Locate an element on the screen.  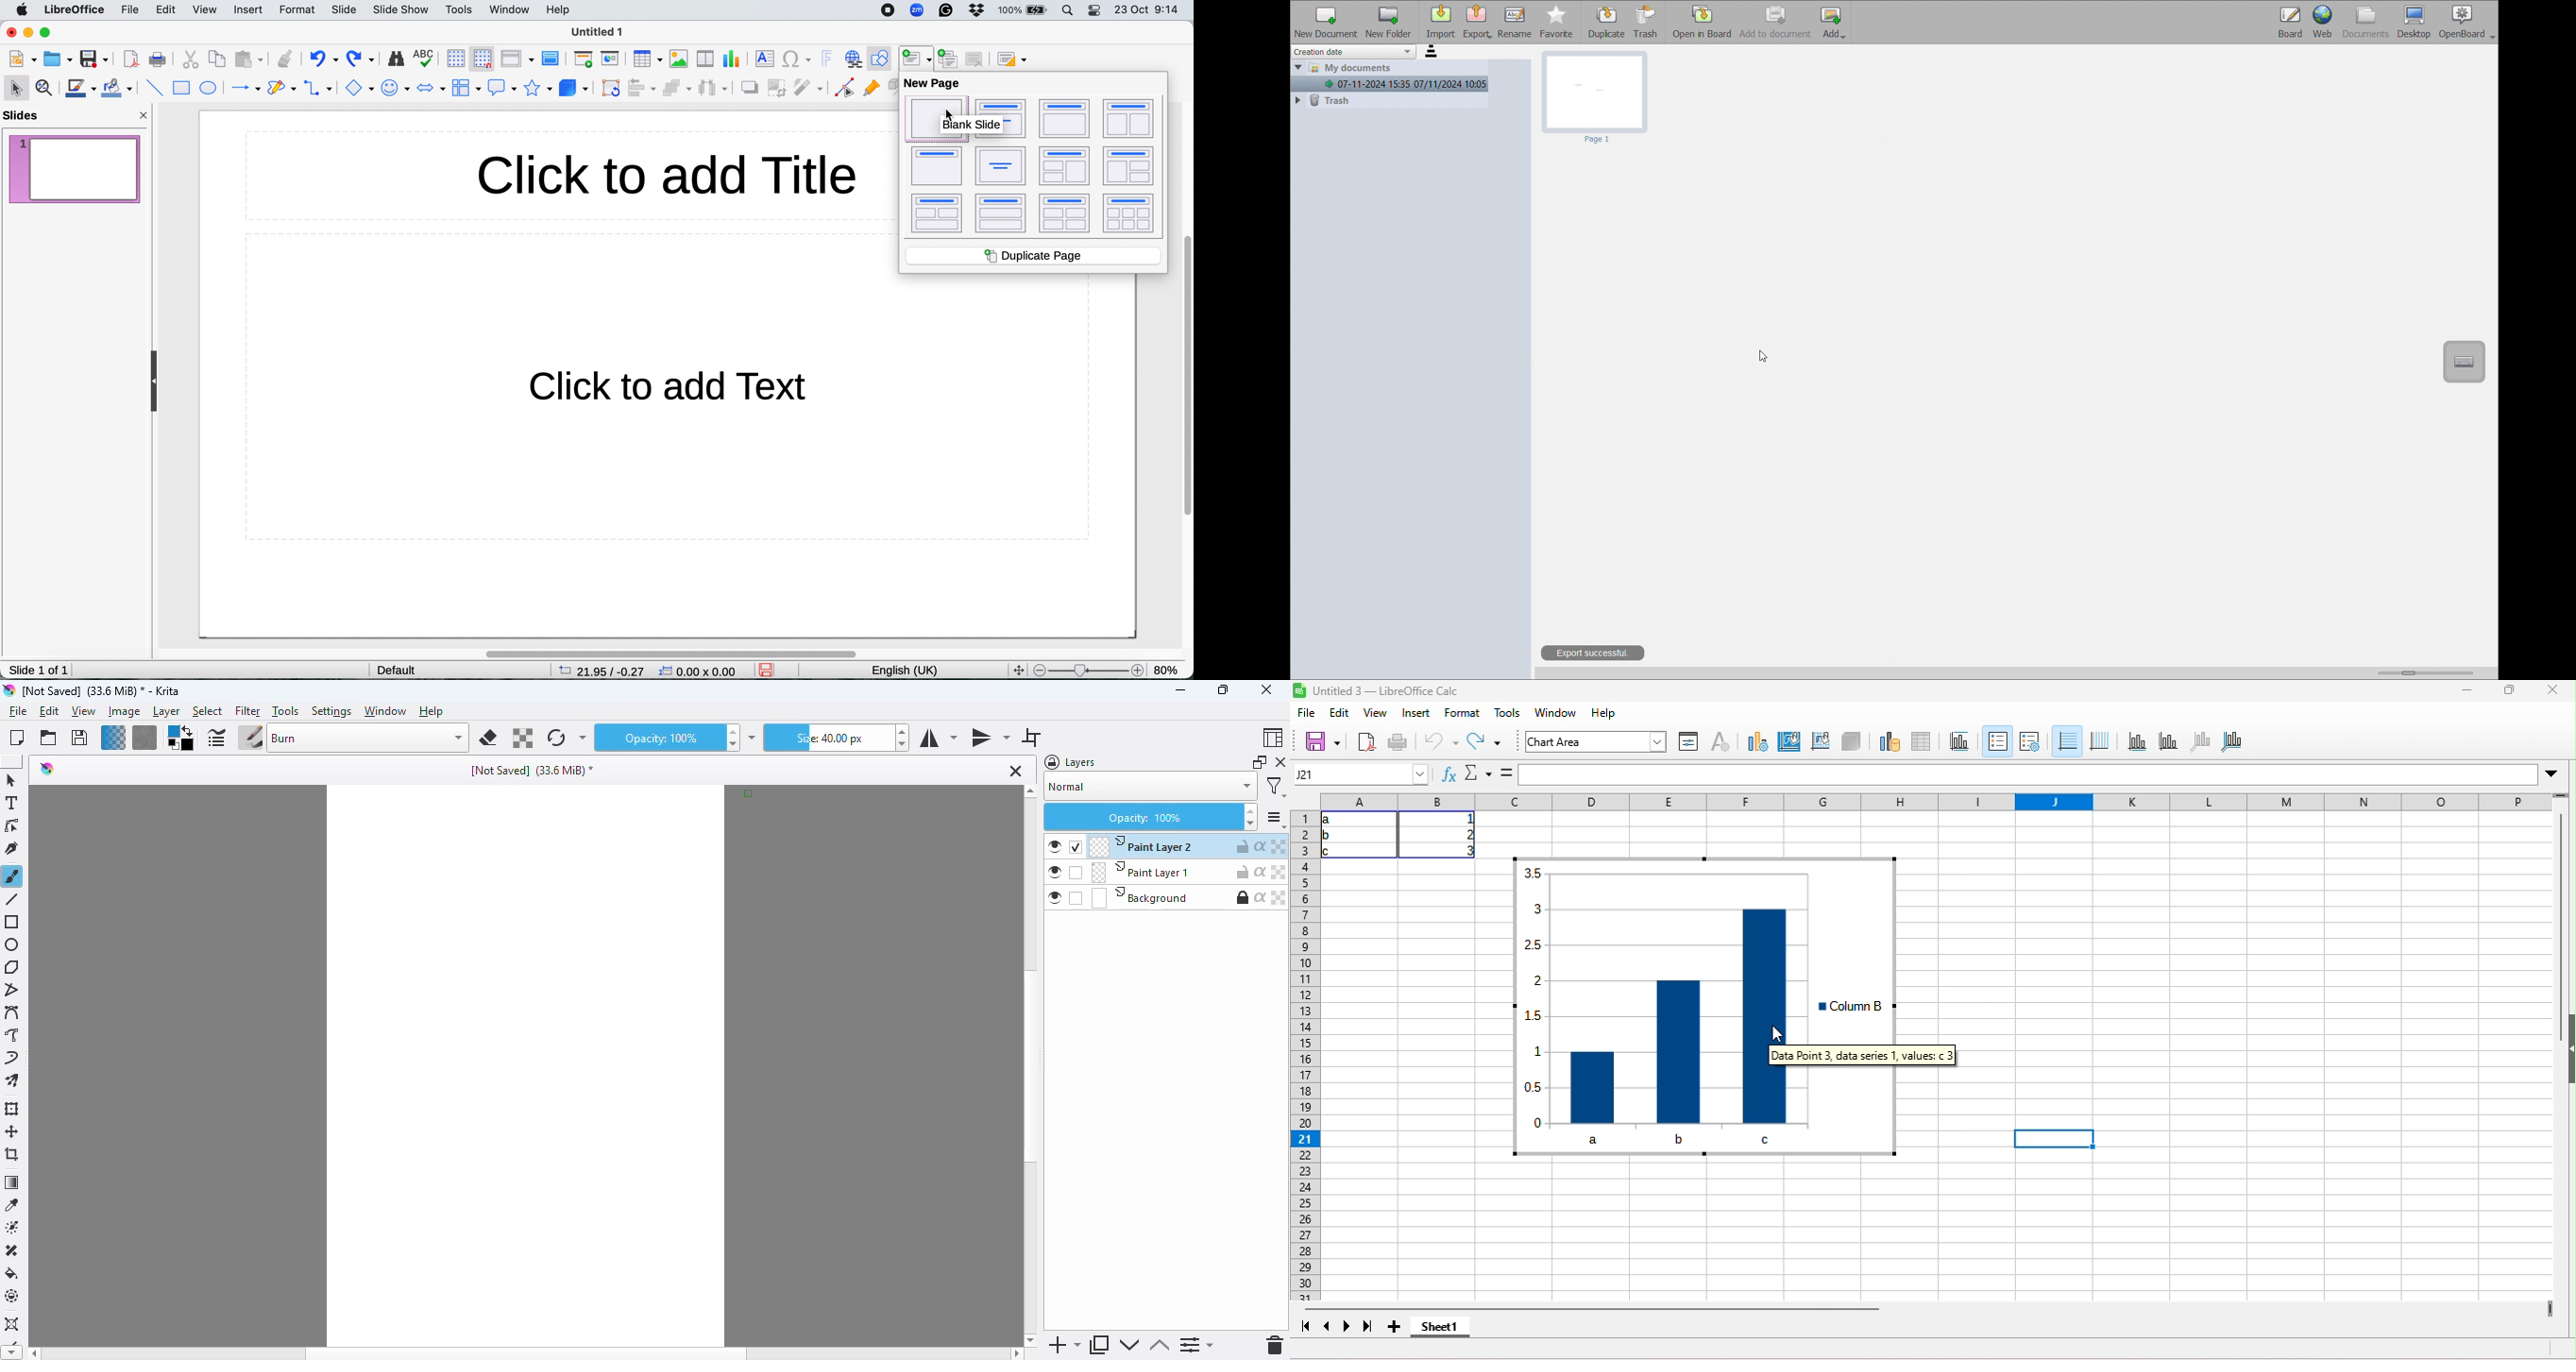
y axis is located at coordinates (2175, 741).